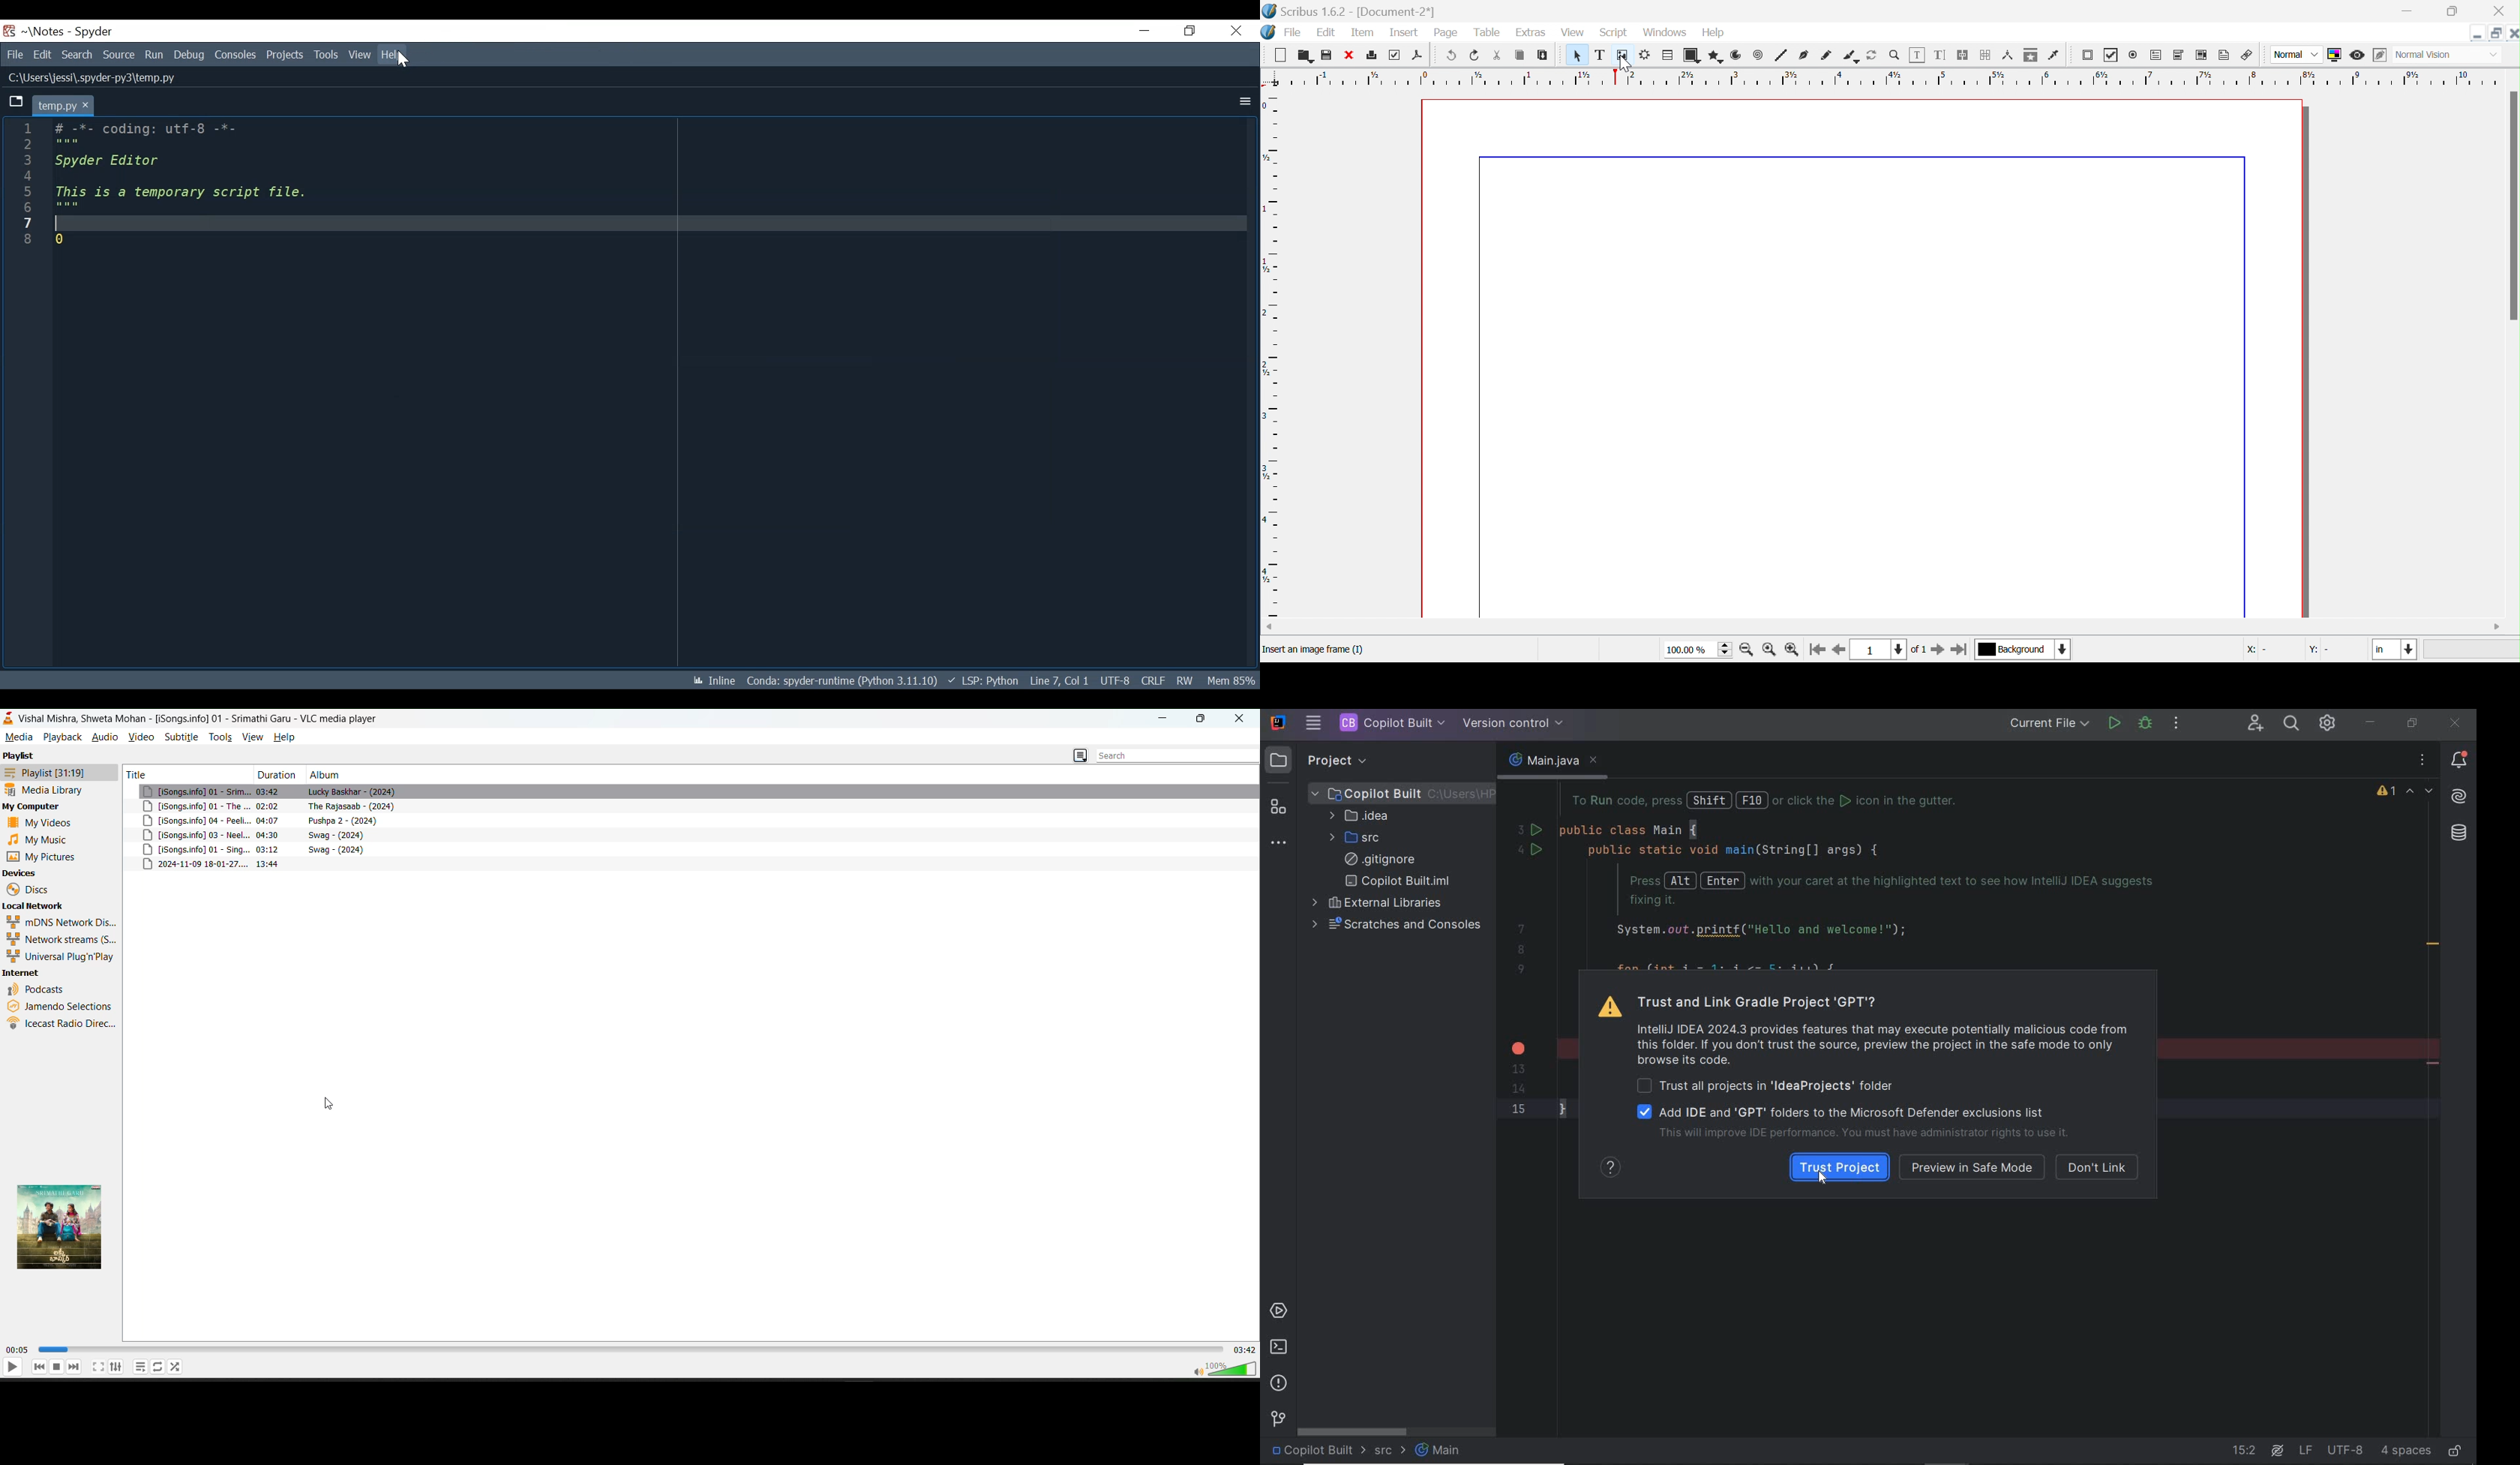 This screenshot has width=2520, height=1484. I want to click on normal, so click(2297, 55).